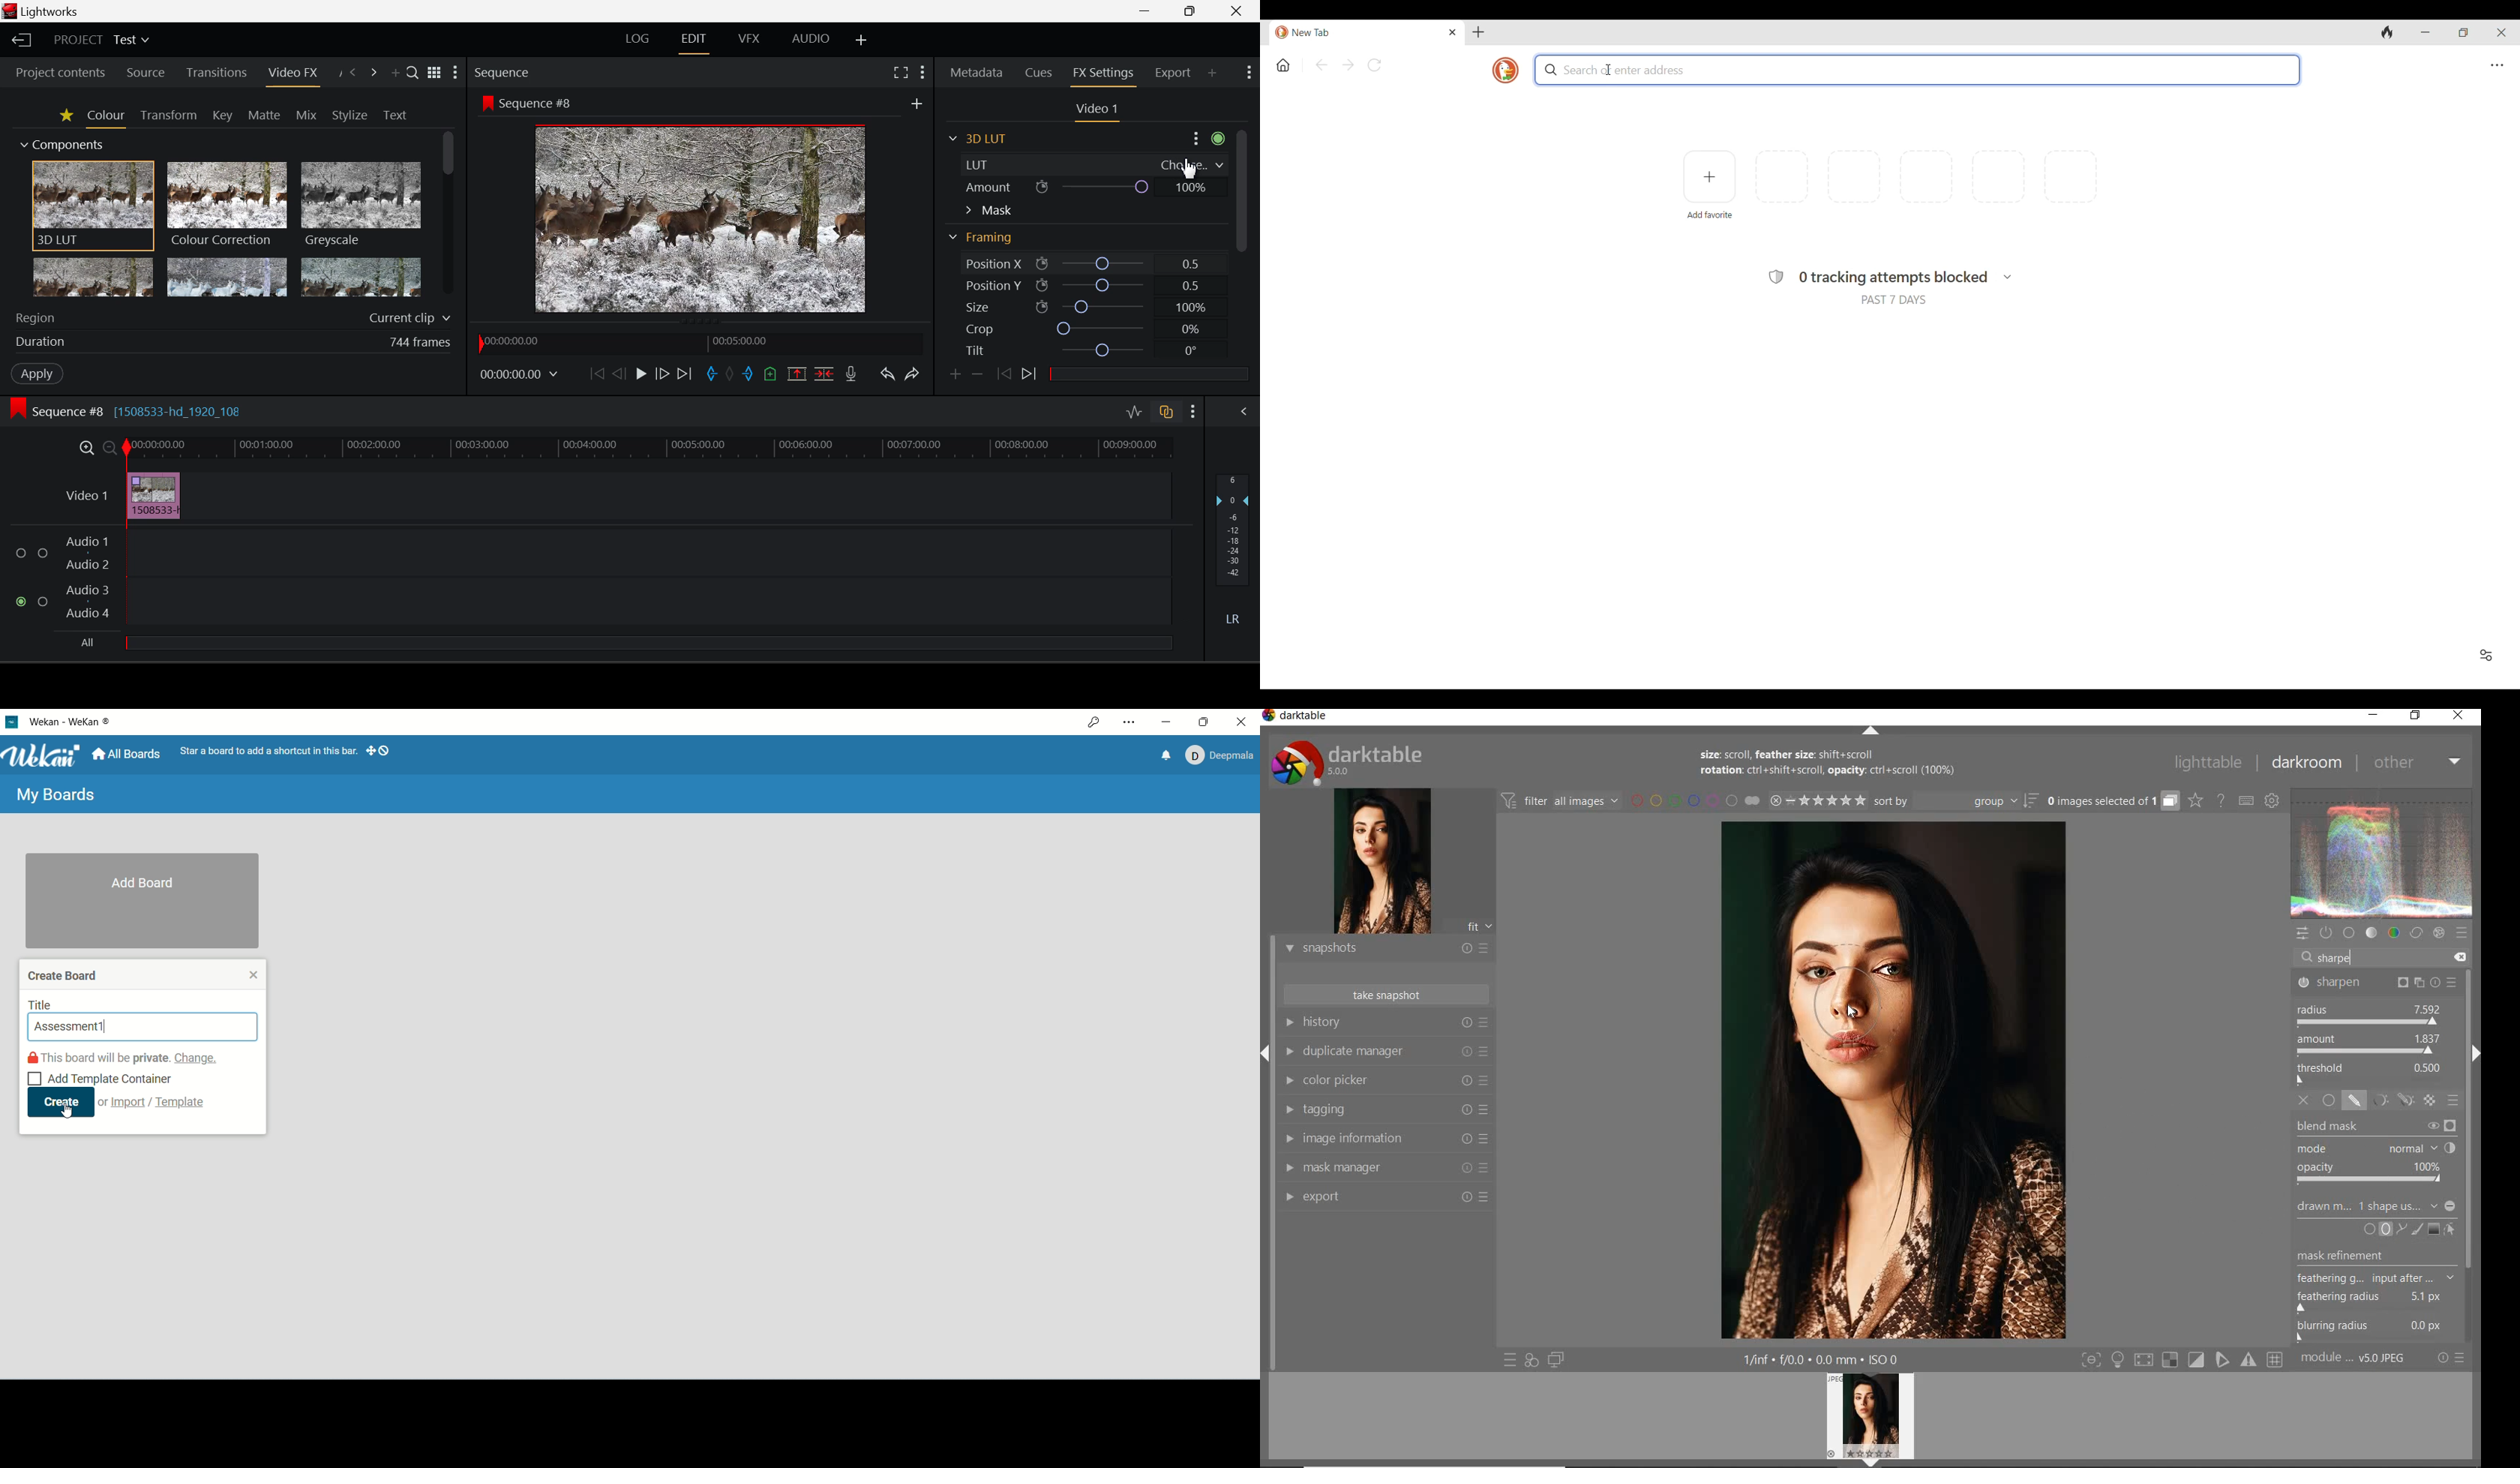 Image resolution: width=2520 pixels, height=1484 pixels. What do you see at coordinates (1244, 241) in the screenshot?
I see `Scroll Bar` at bounding box center [1244, 241].